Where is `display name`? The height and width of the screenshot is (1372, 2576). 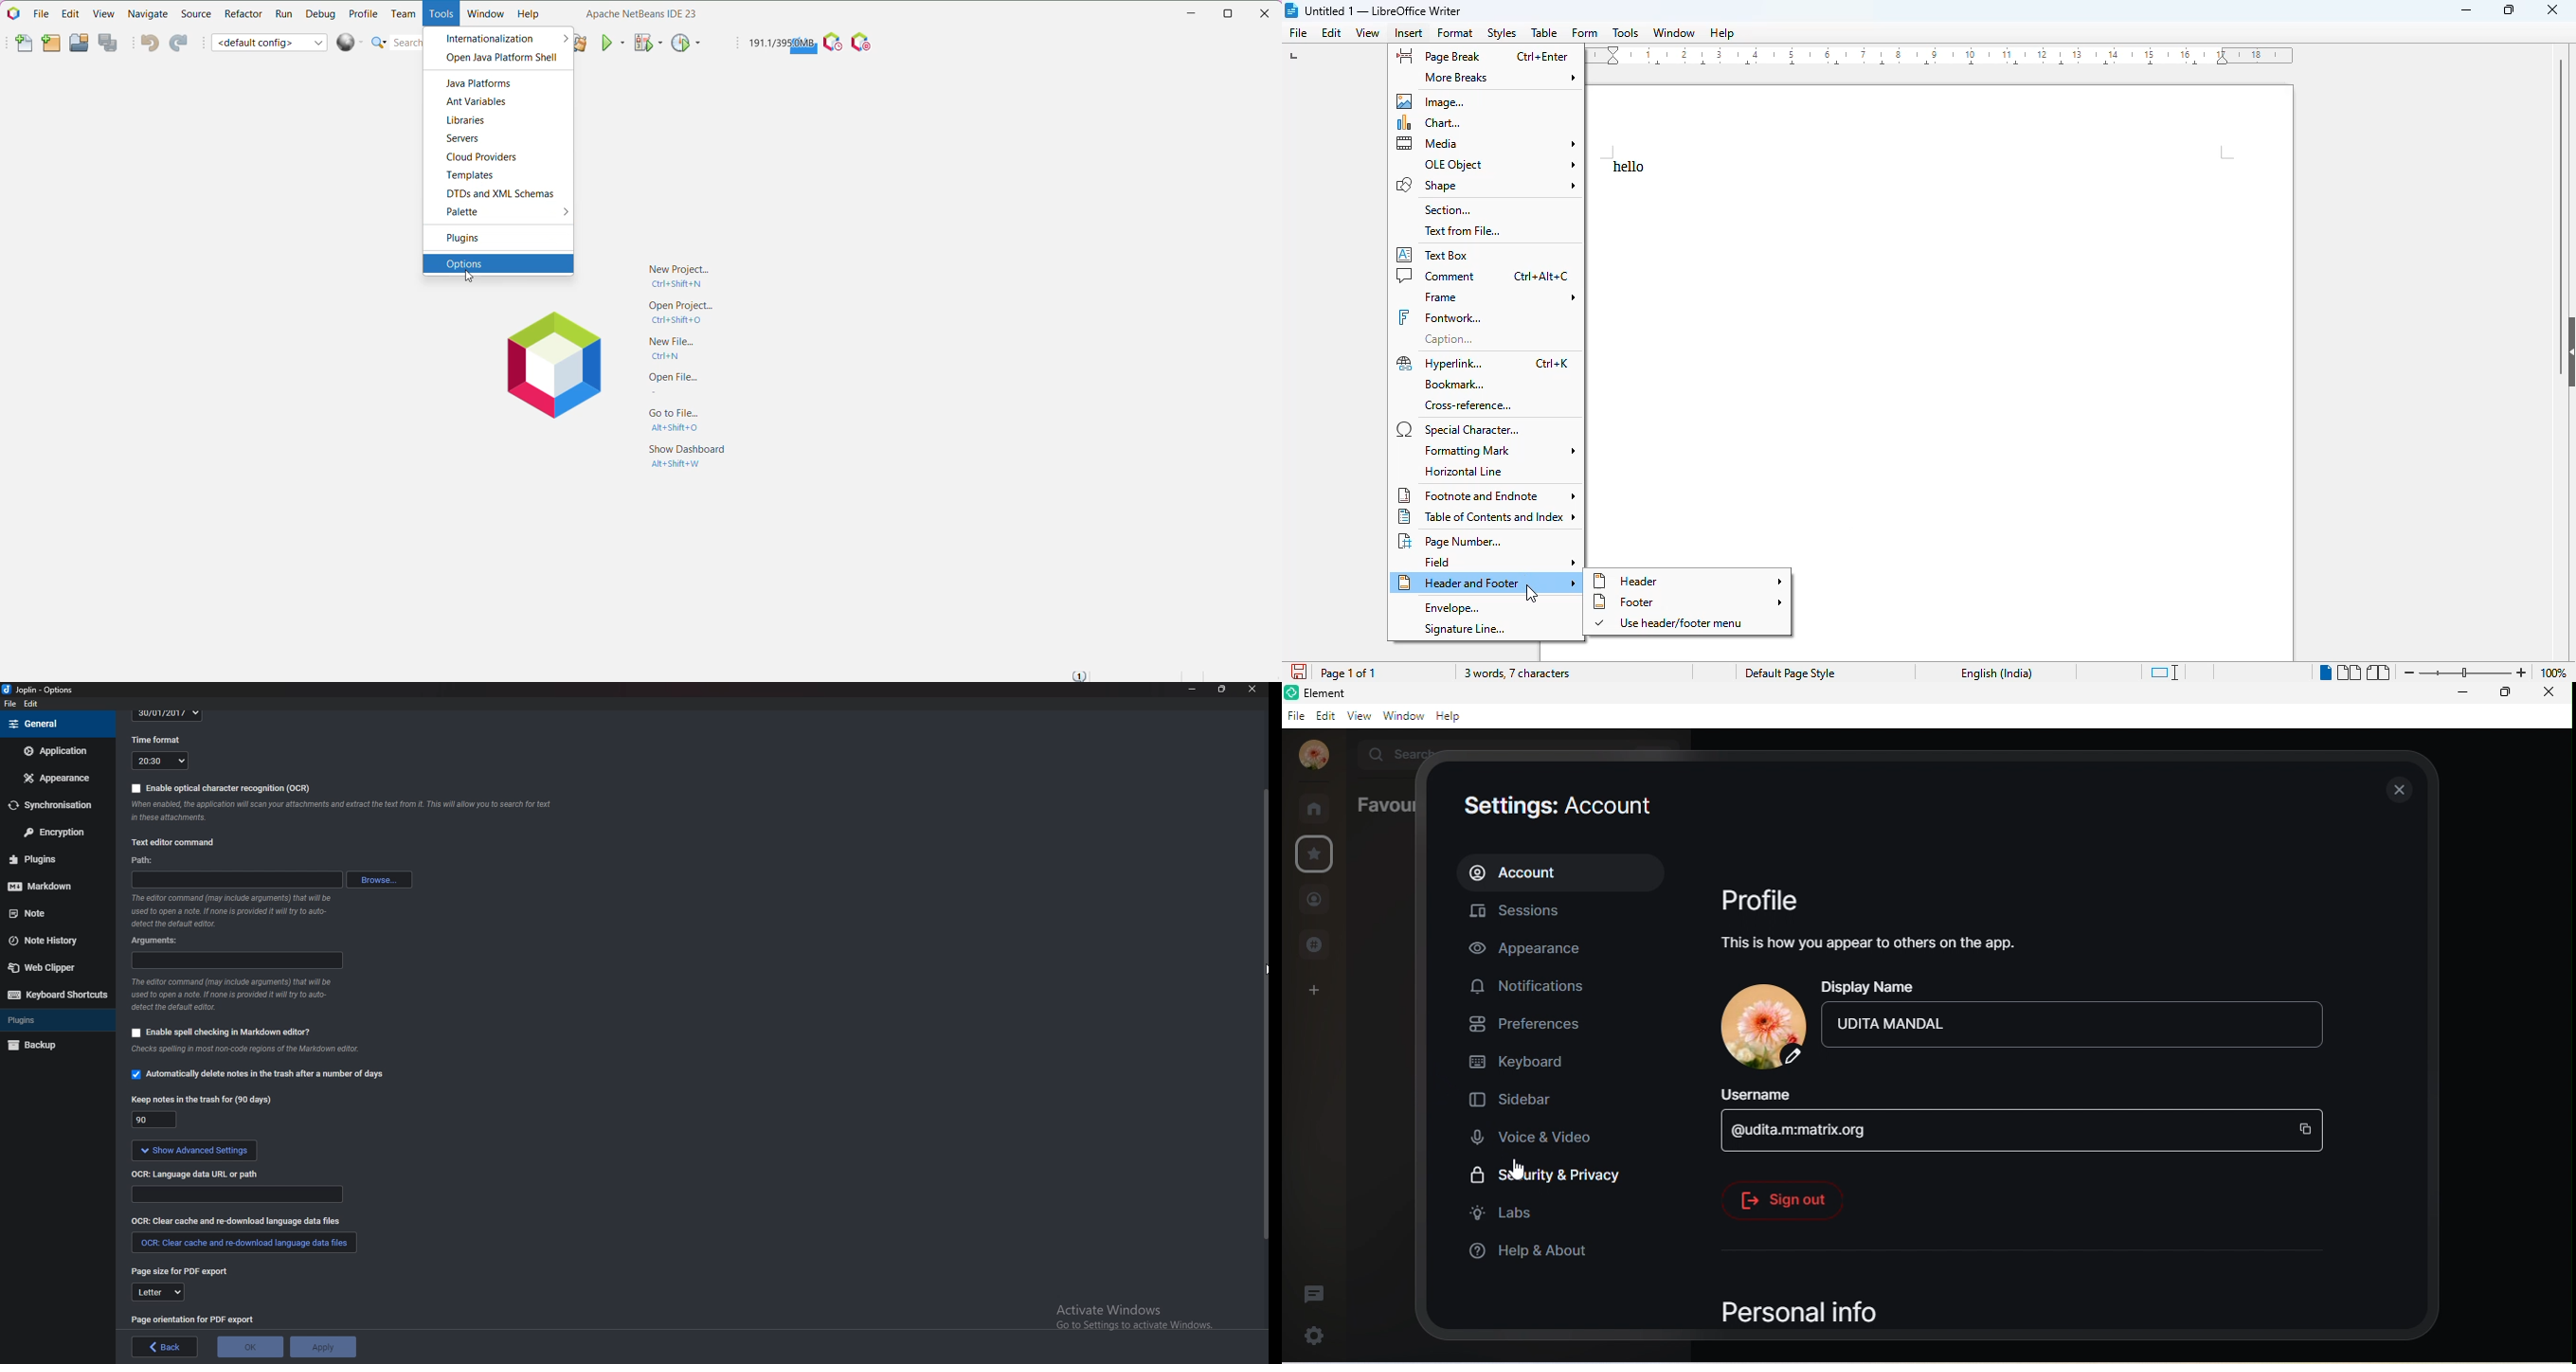
display name is located at coordinates (1880, 985).